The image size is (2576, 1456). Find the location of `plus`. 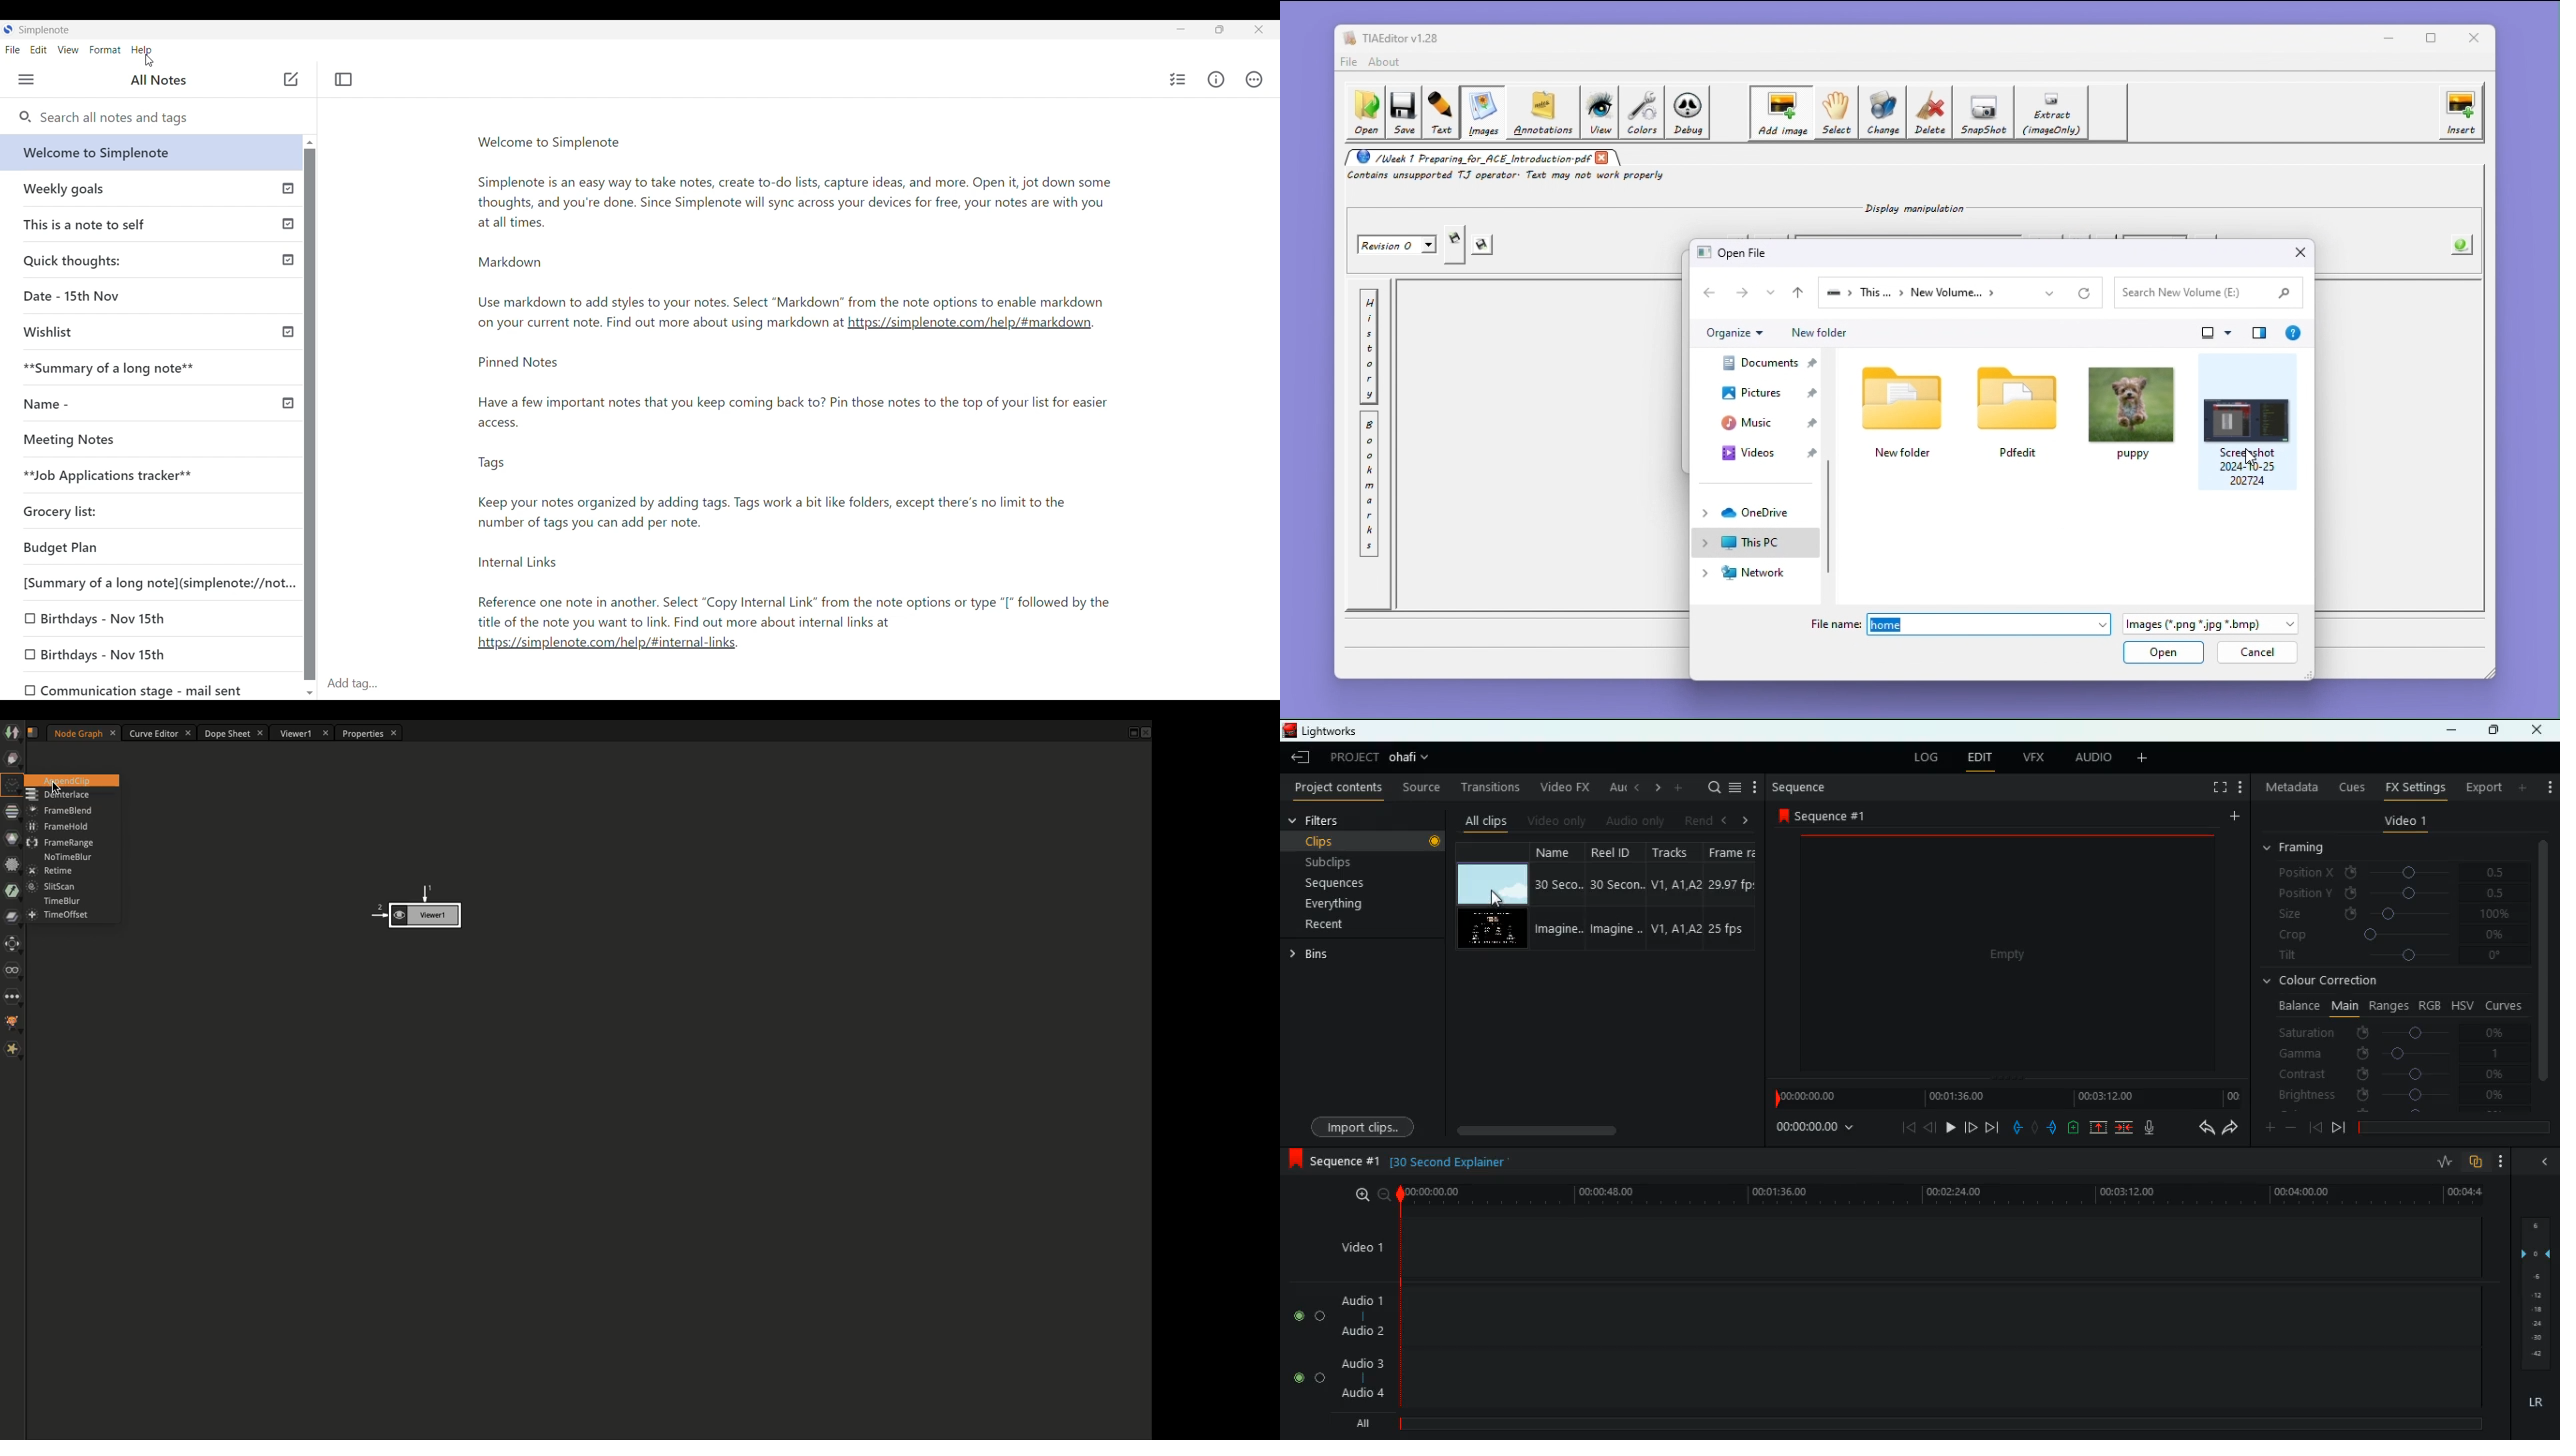

plus is located at coordinates (2265, 1126).